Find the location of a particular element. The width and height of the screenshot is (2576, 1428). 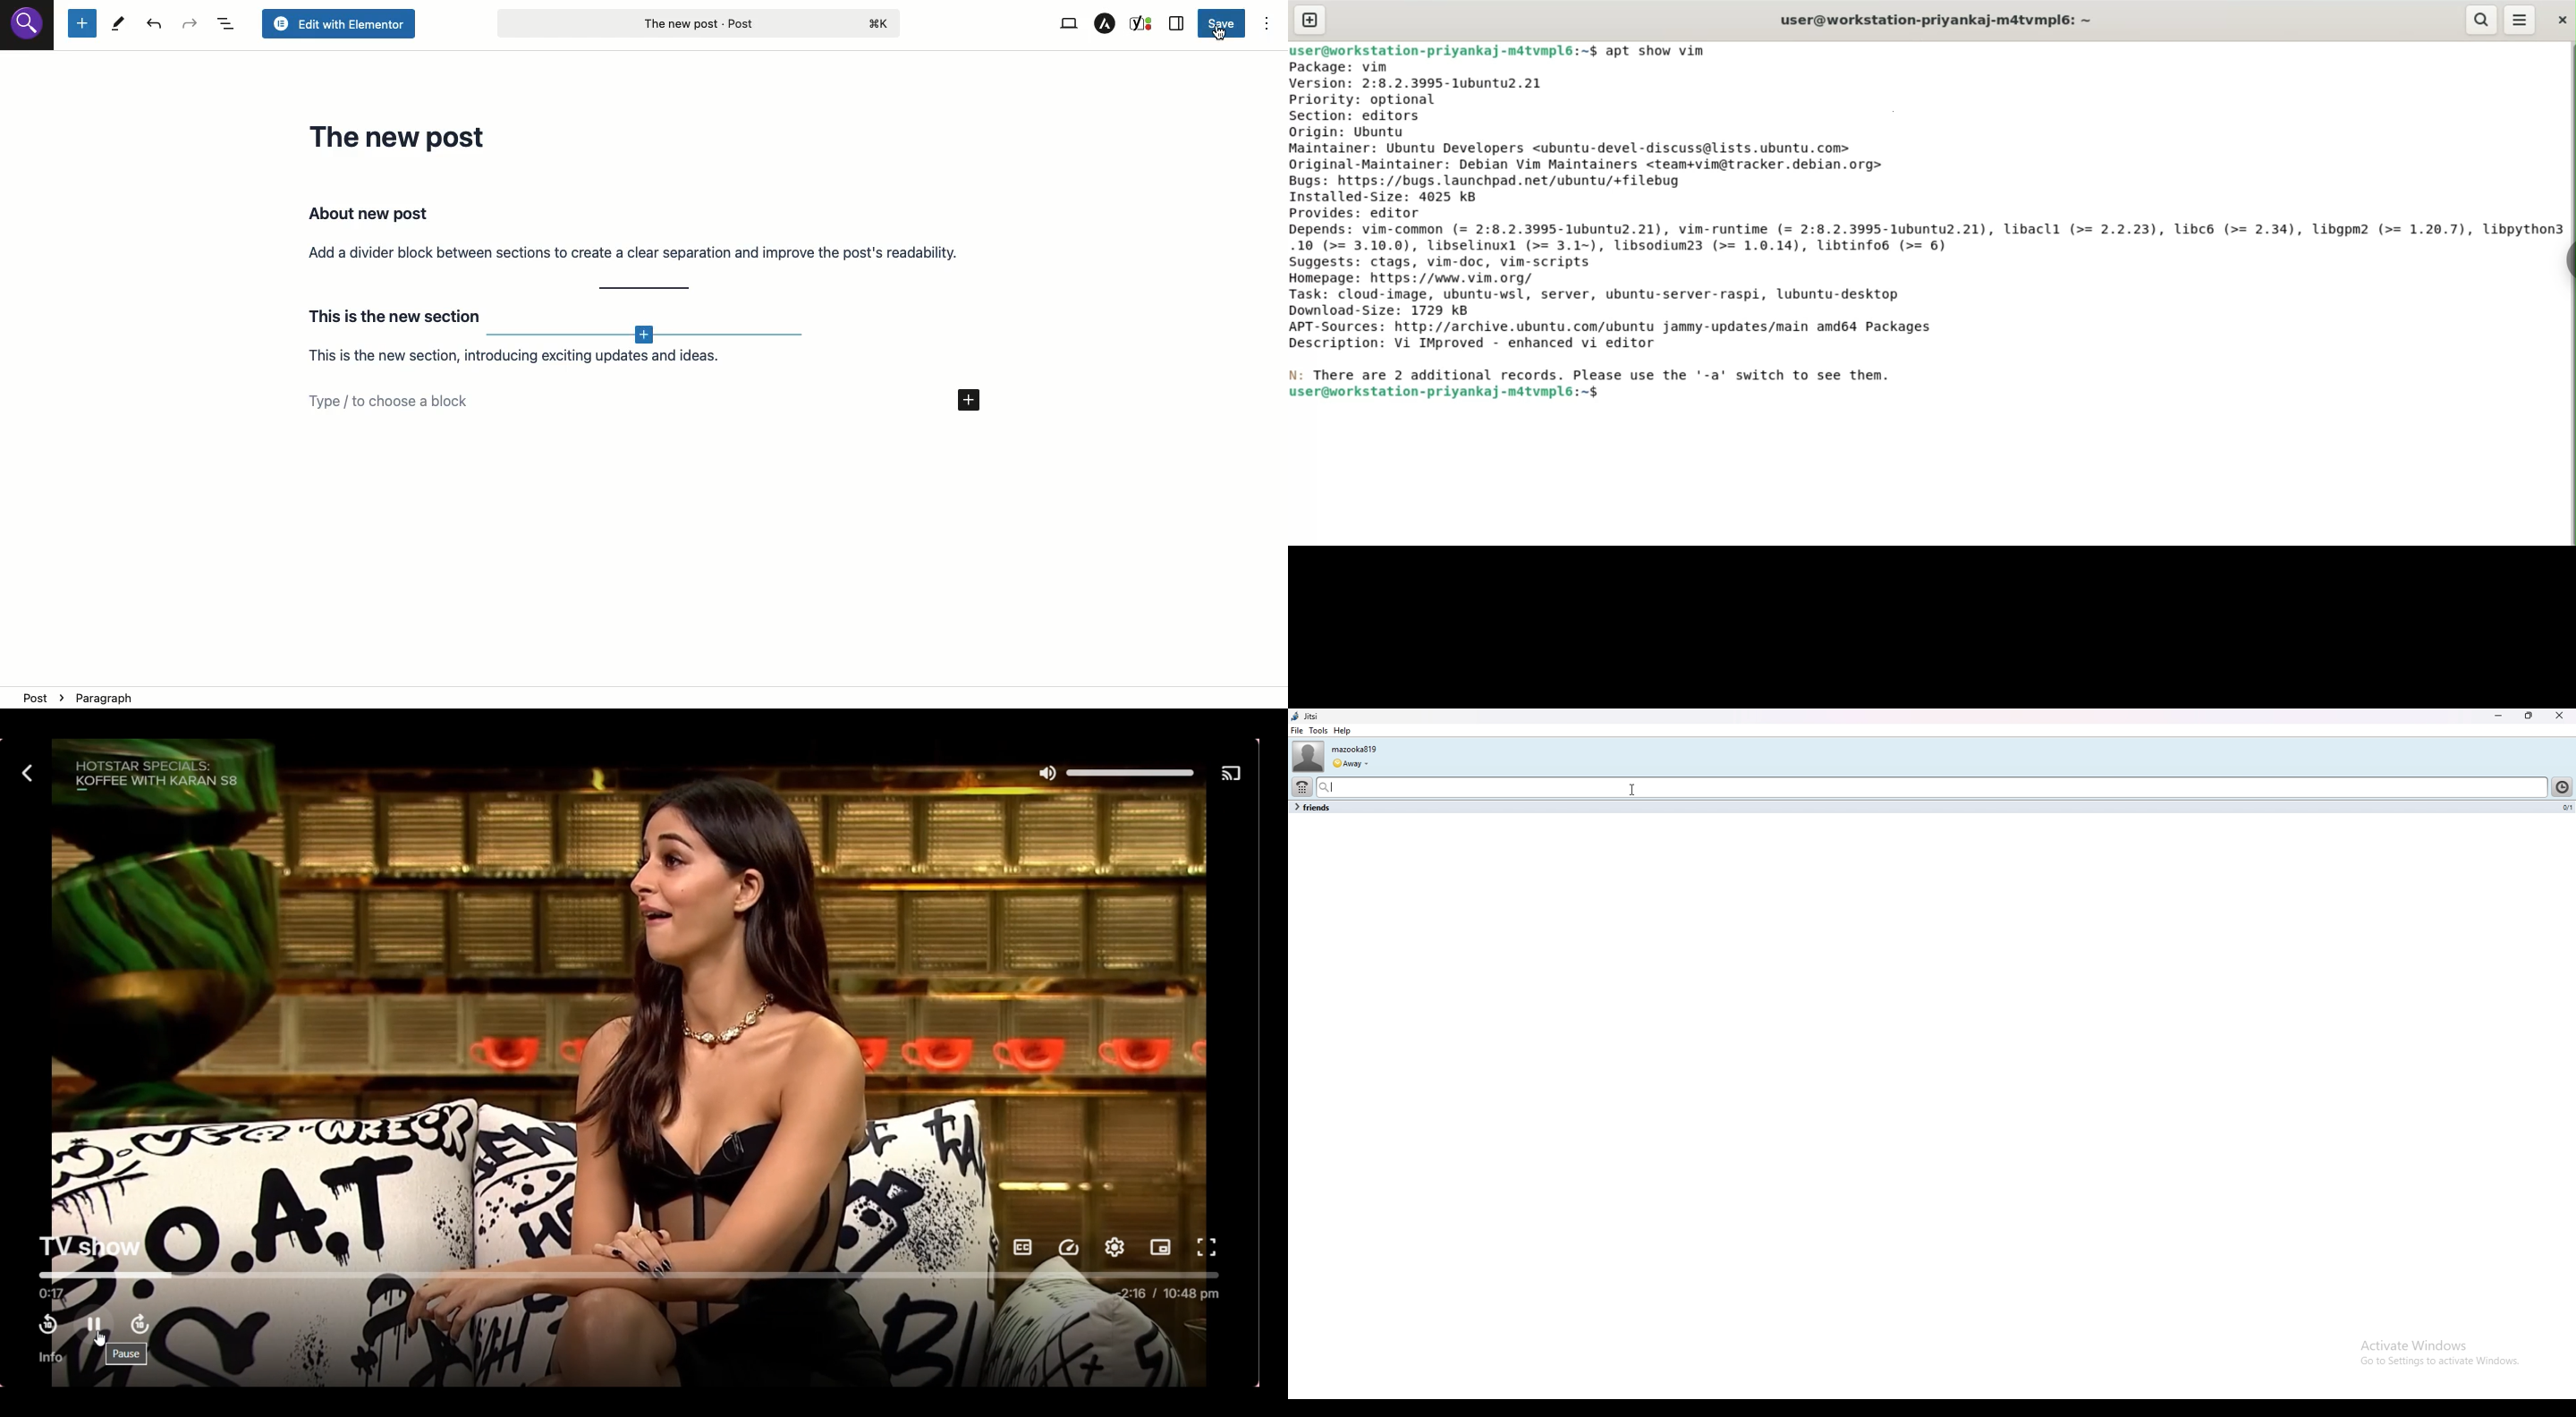

Choose a block is located at coordinates (656, 401).